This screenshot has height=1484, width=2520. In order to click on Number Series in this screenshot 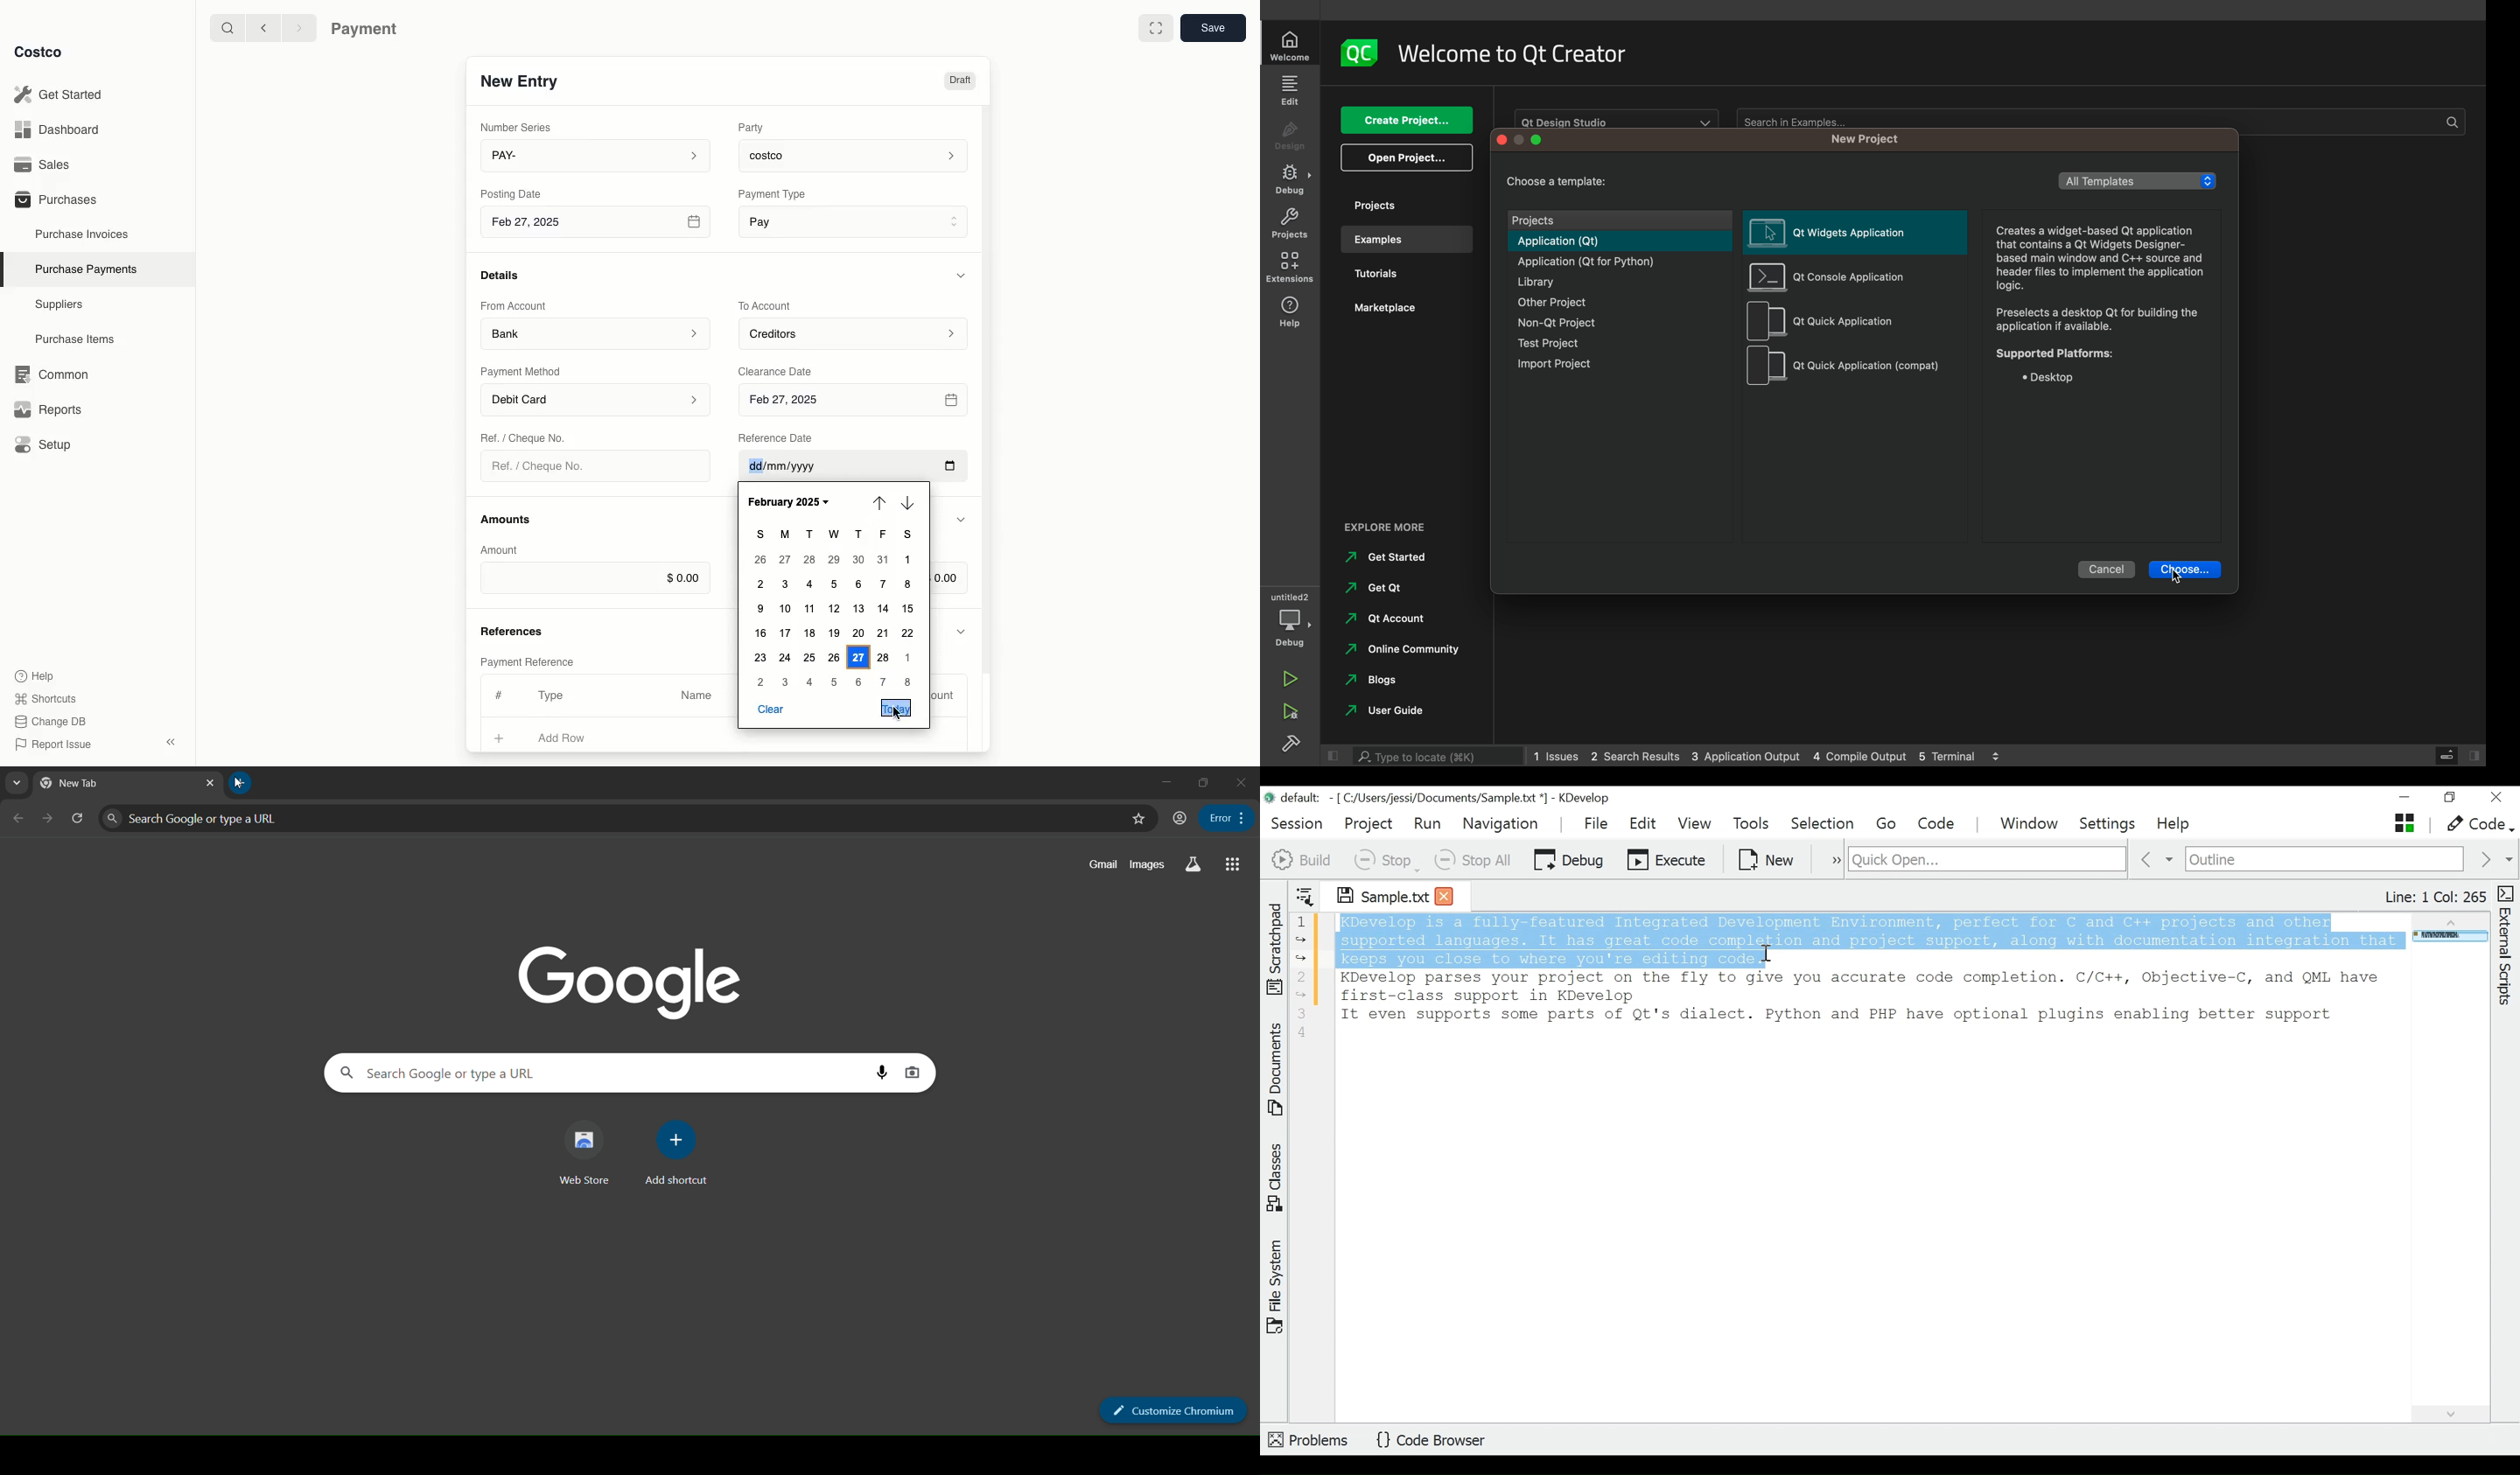, I will do `click(520, 127)`.